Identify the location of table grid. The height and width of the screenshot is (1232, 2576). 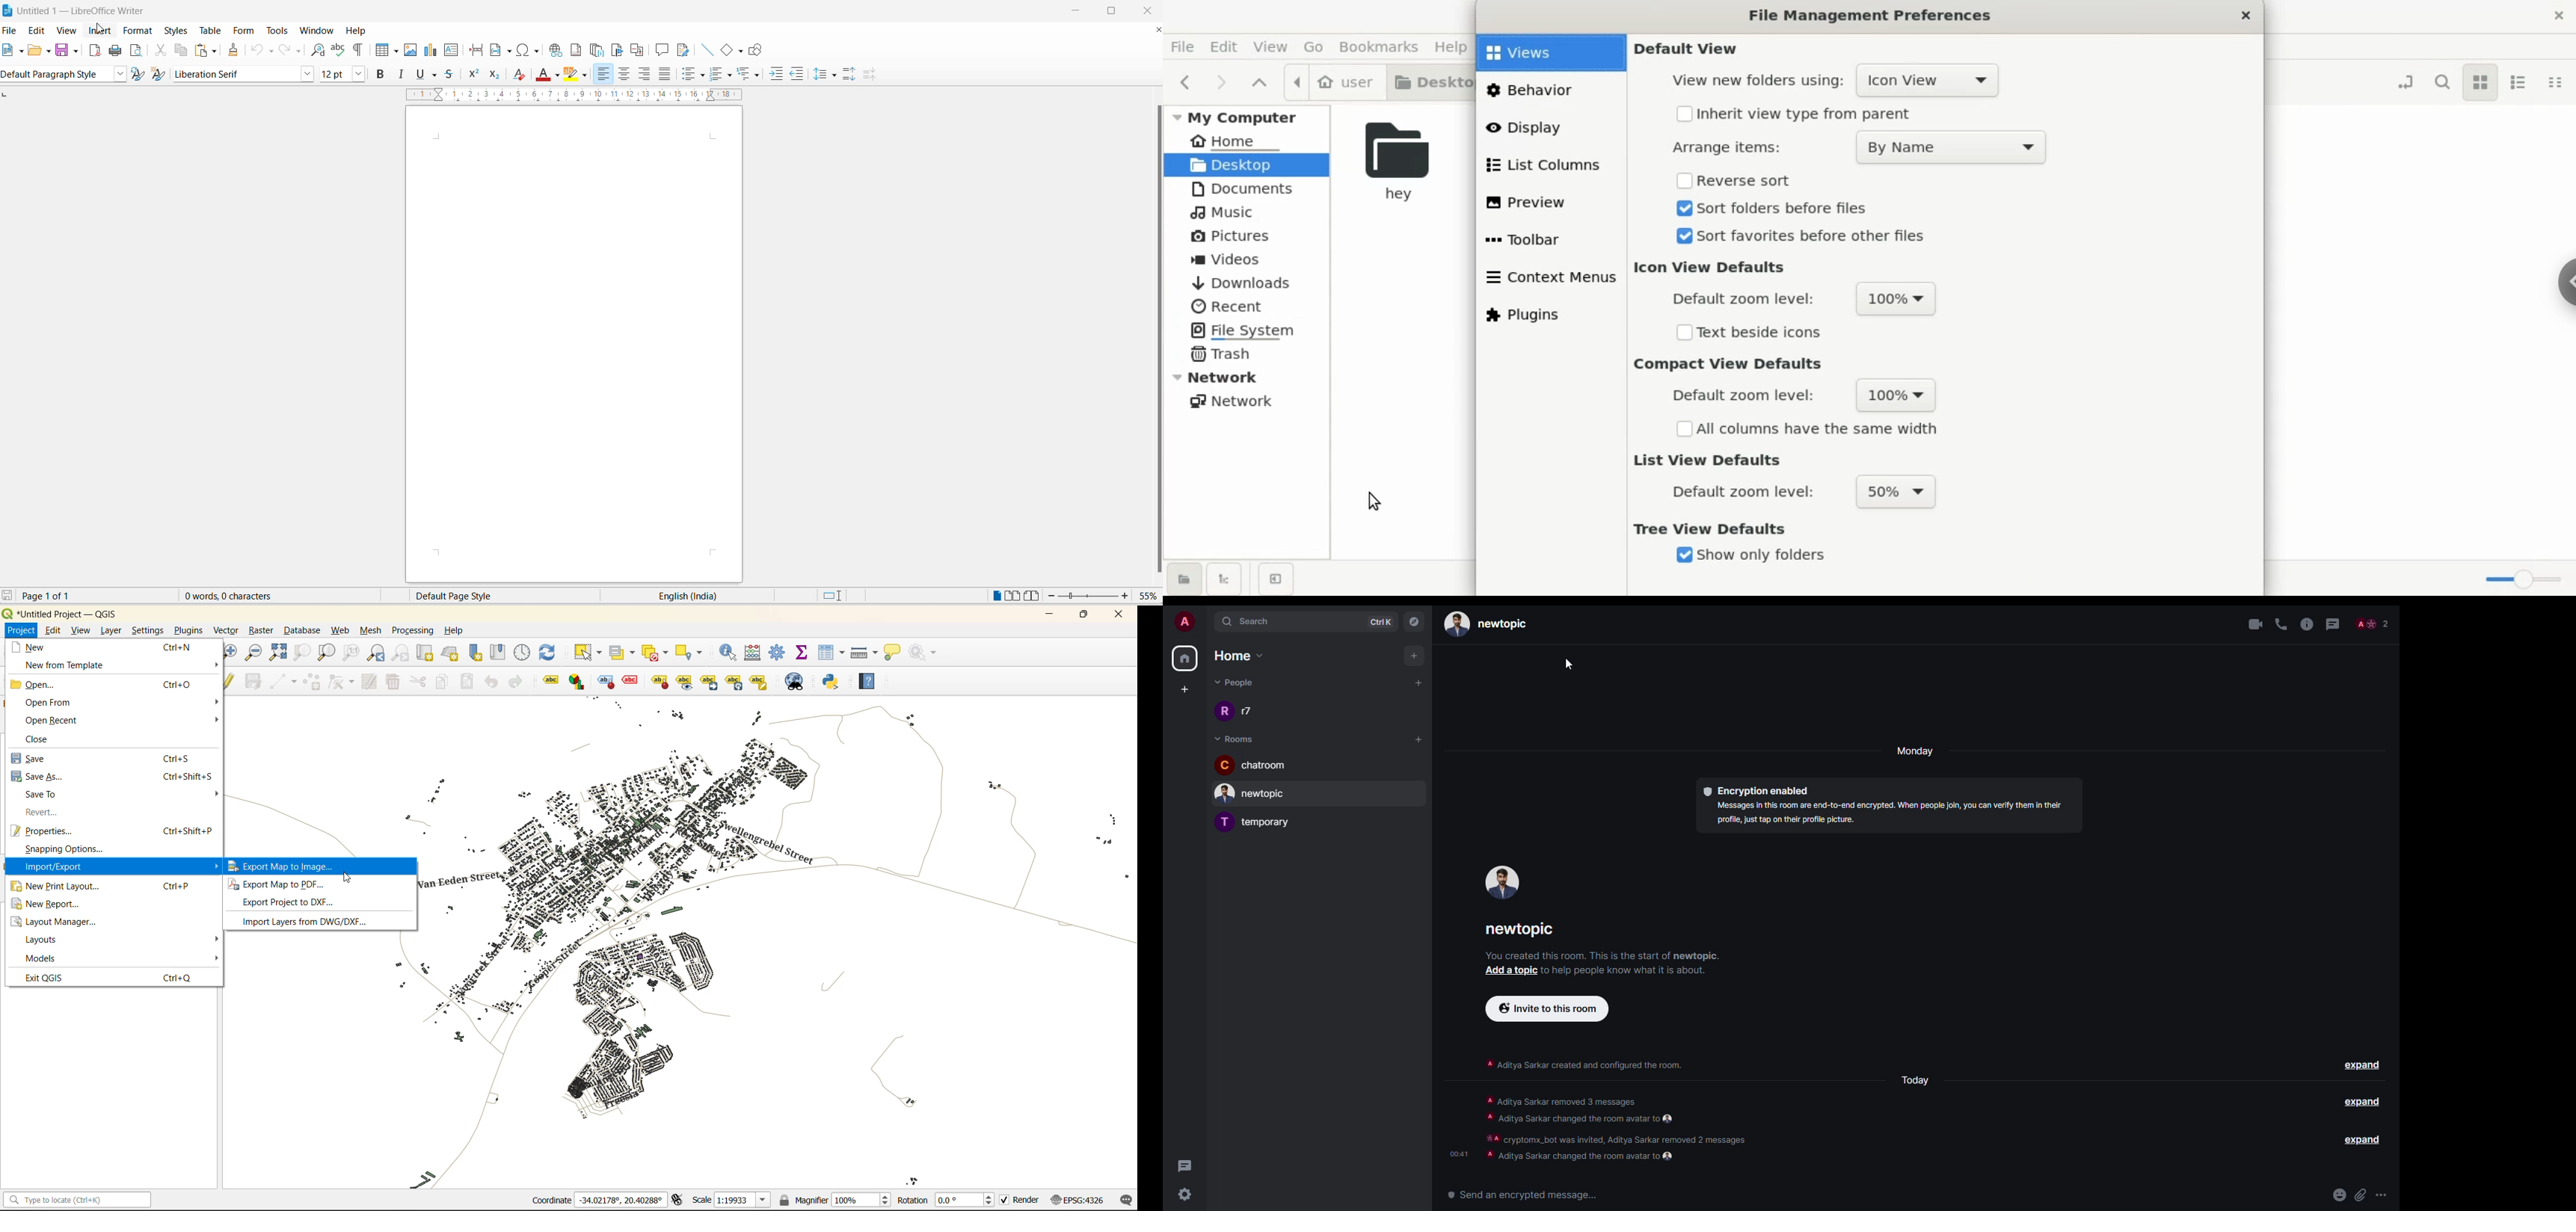
(395, 51).